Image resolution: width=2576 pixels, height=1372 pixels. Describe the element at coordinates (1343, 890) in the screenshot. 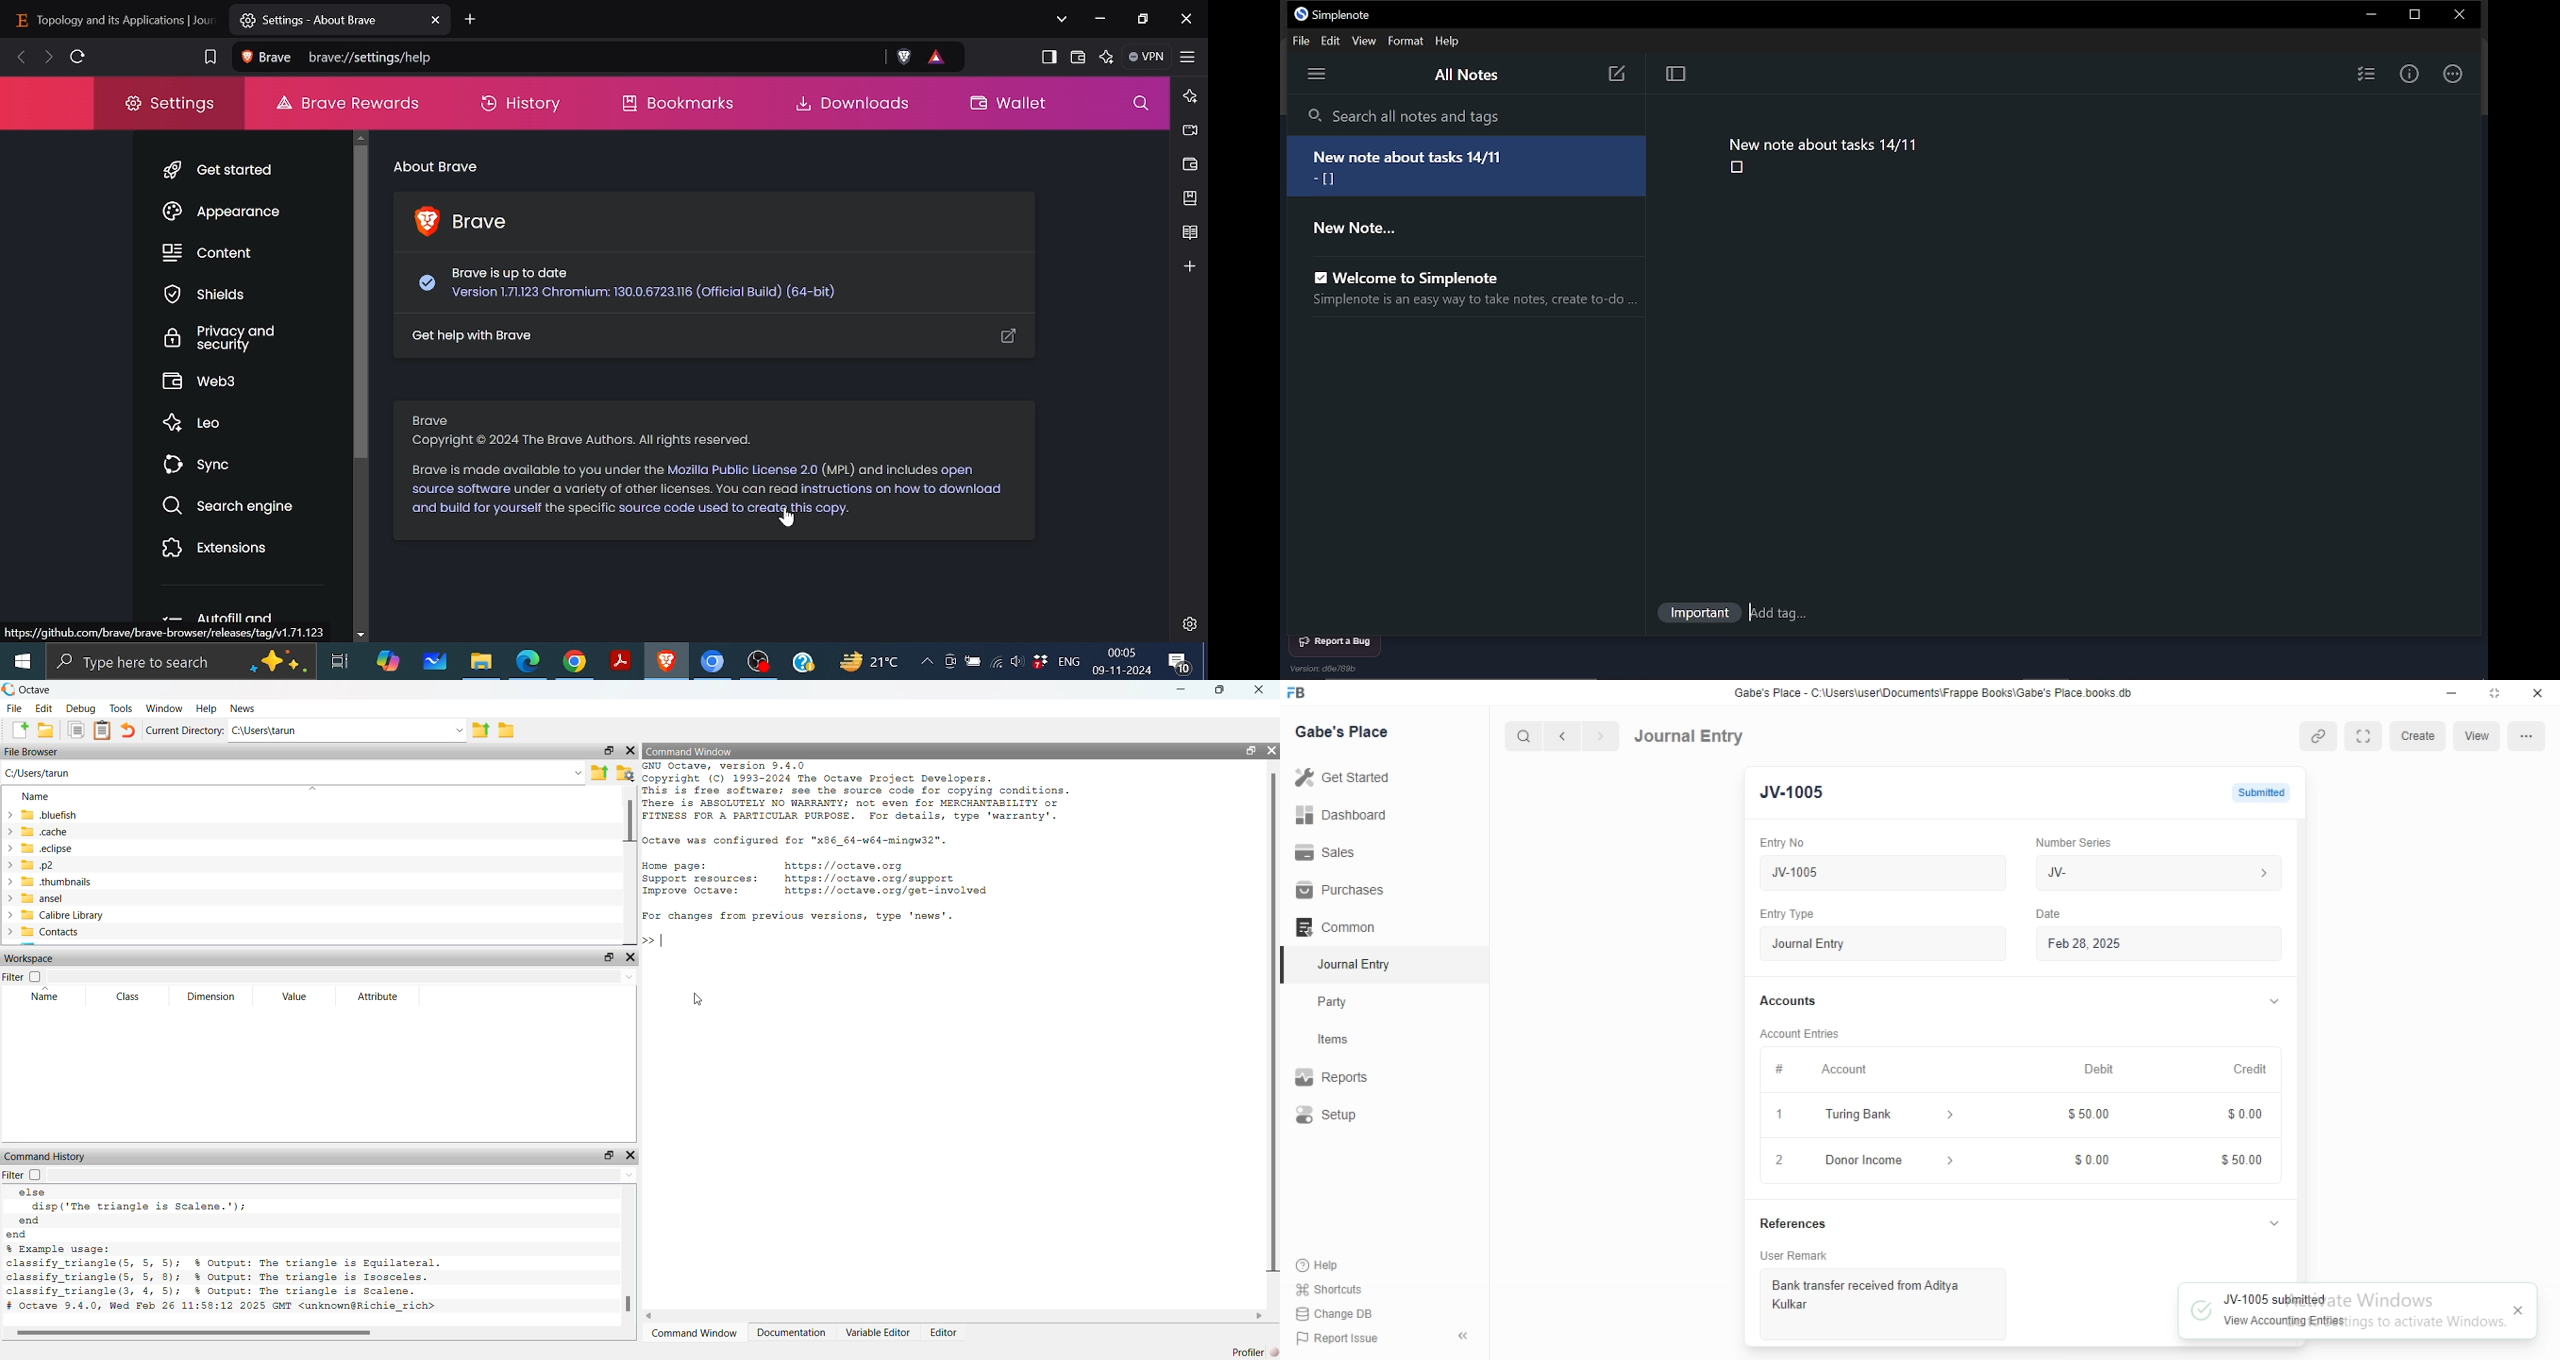

I see `Purchases` at that location.